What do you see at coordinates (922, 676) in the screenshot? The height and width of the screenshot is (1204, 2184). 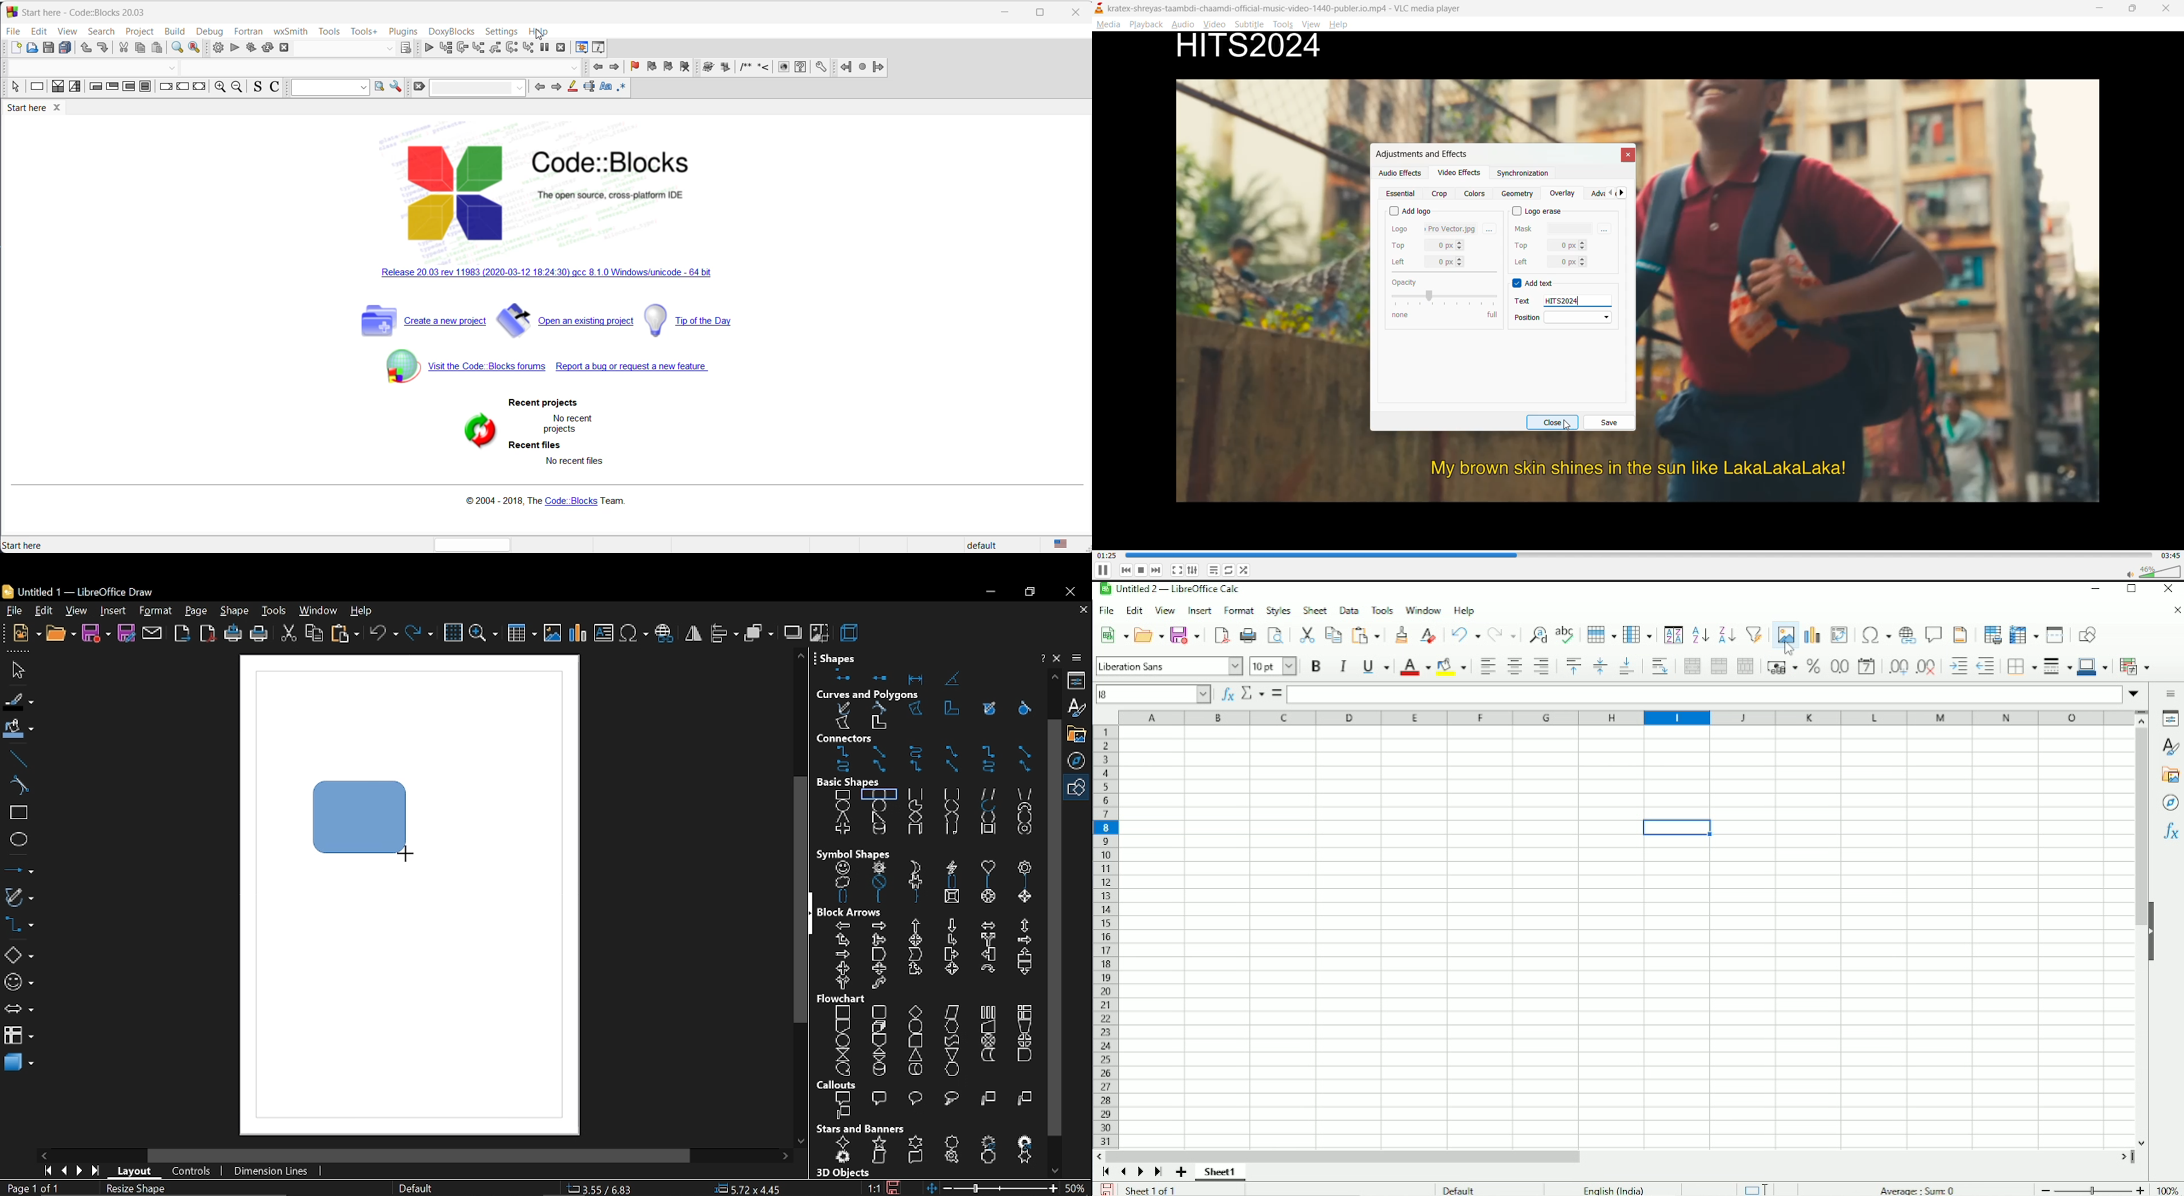 I see `shapes` at bounding box center [922, 676].